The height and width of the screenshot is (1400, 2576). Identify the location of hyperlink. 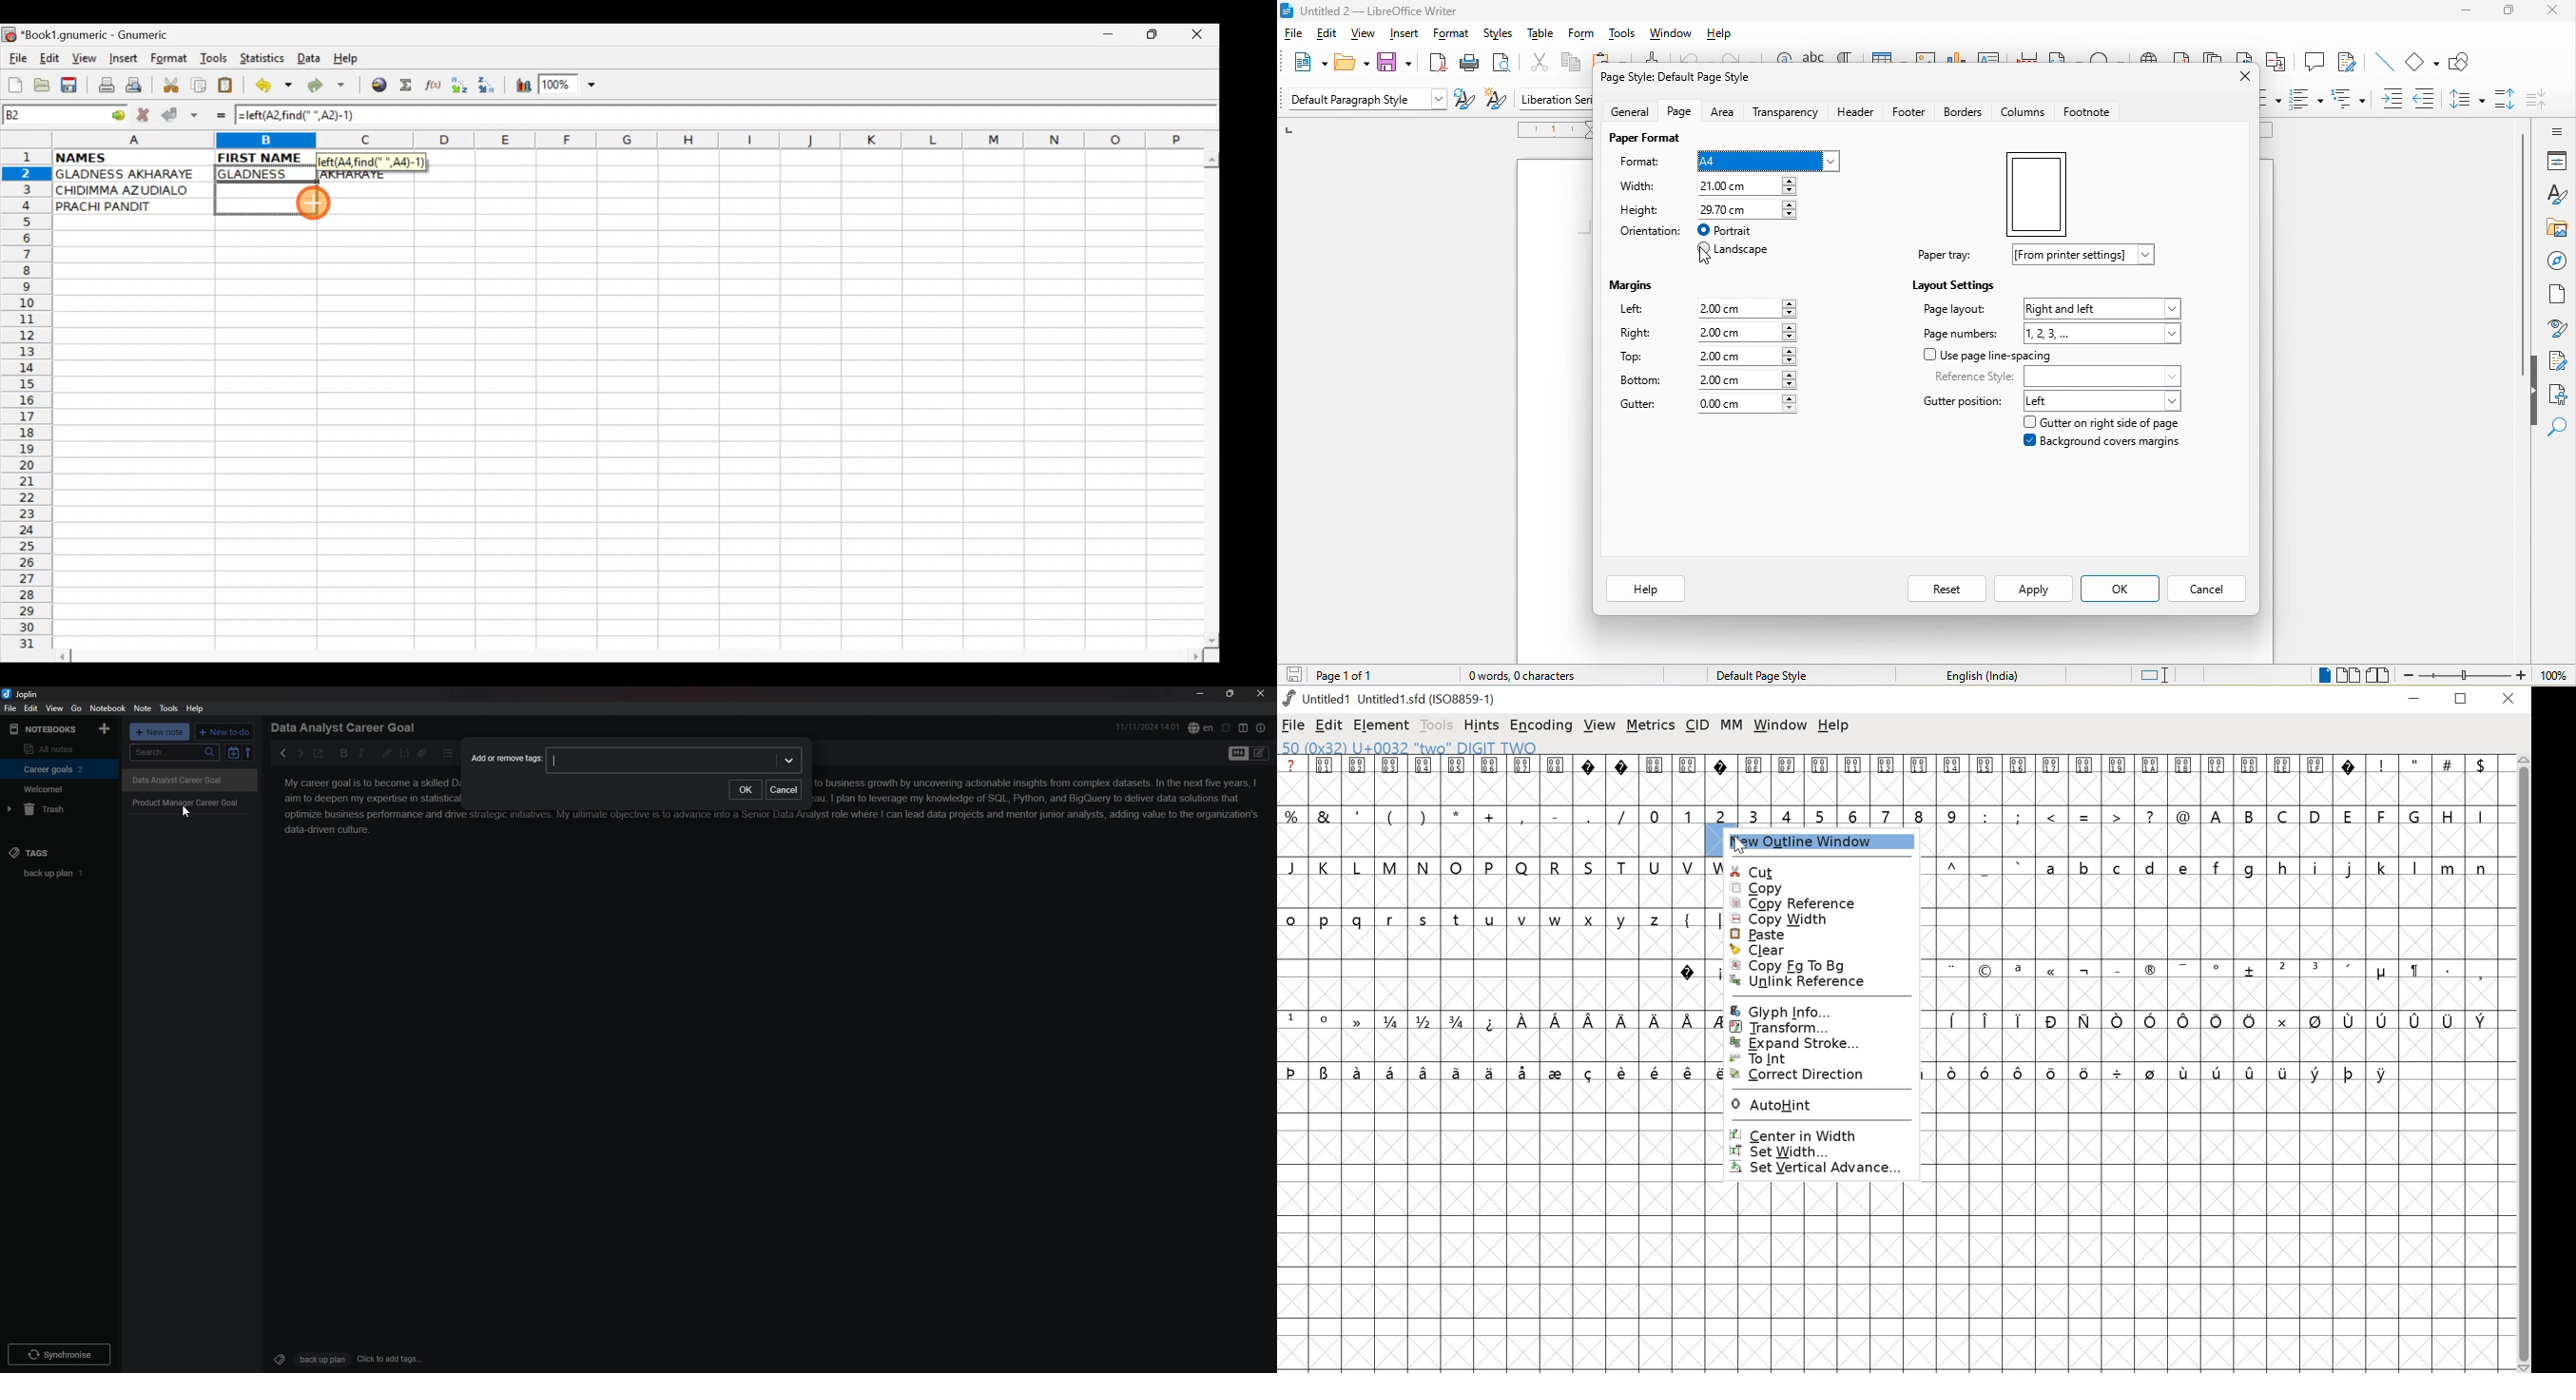
(387, 754).